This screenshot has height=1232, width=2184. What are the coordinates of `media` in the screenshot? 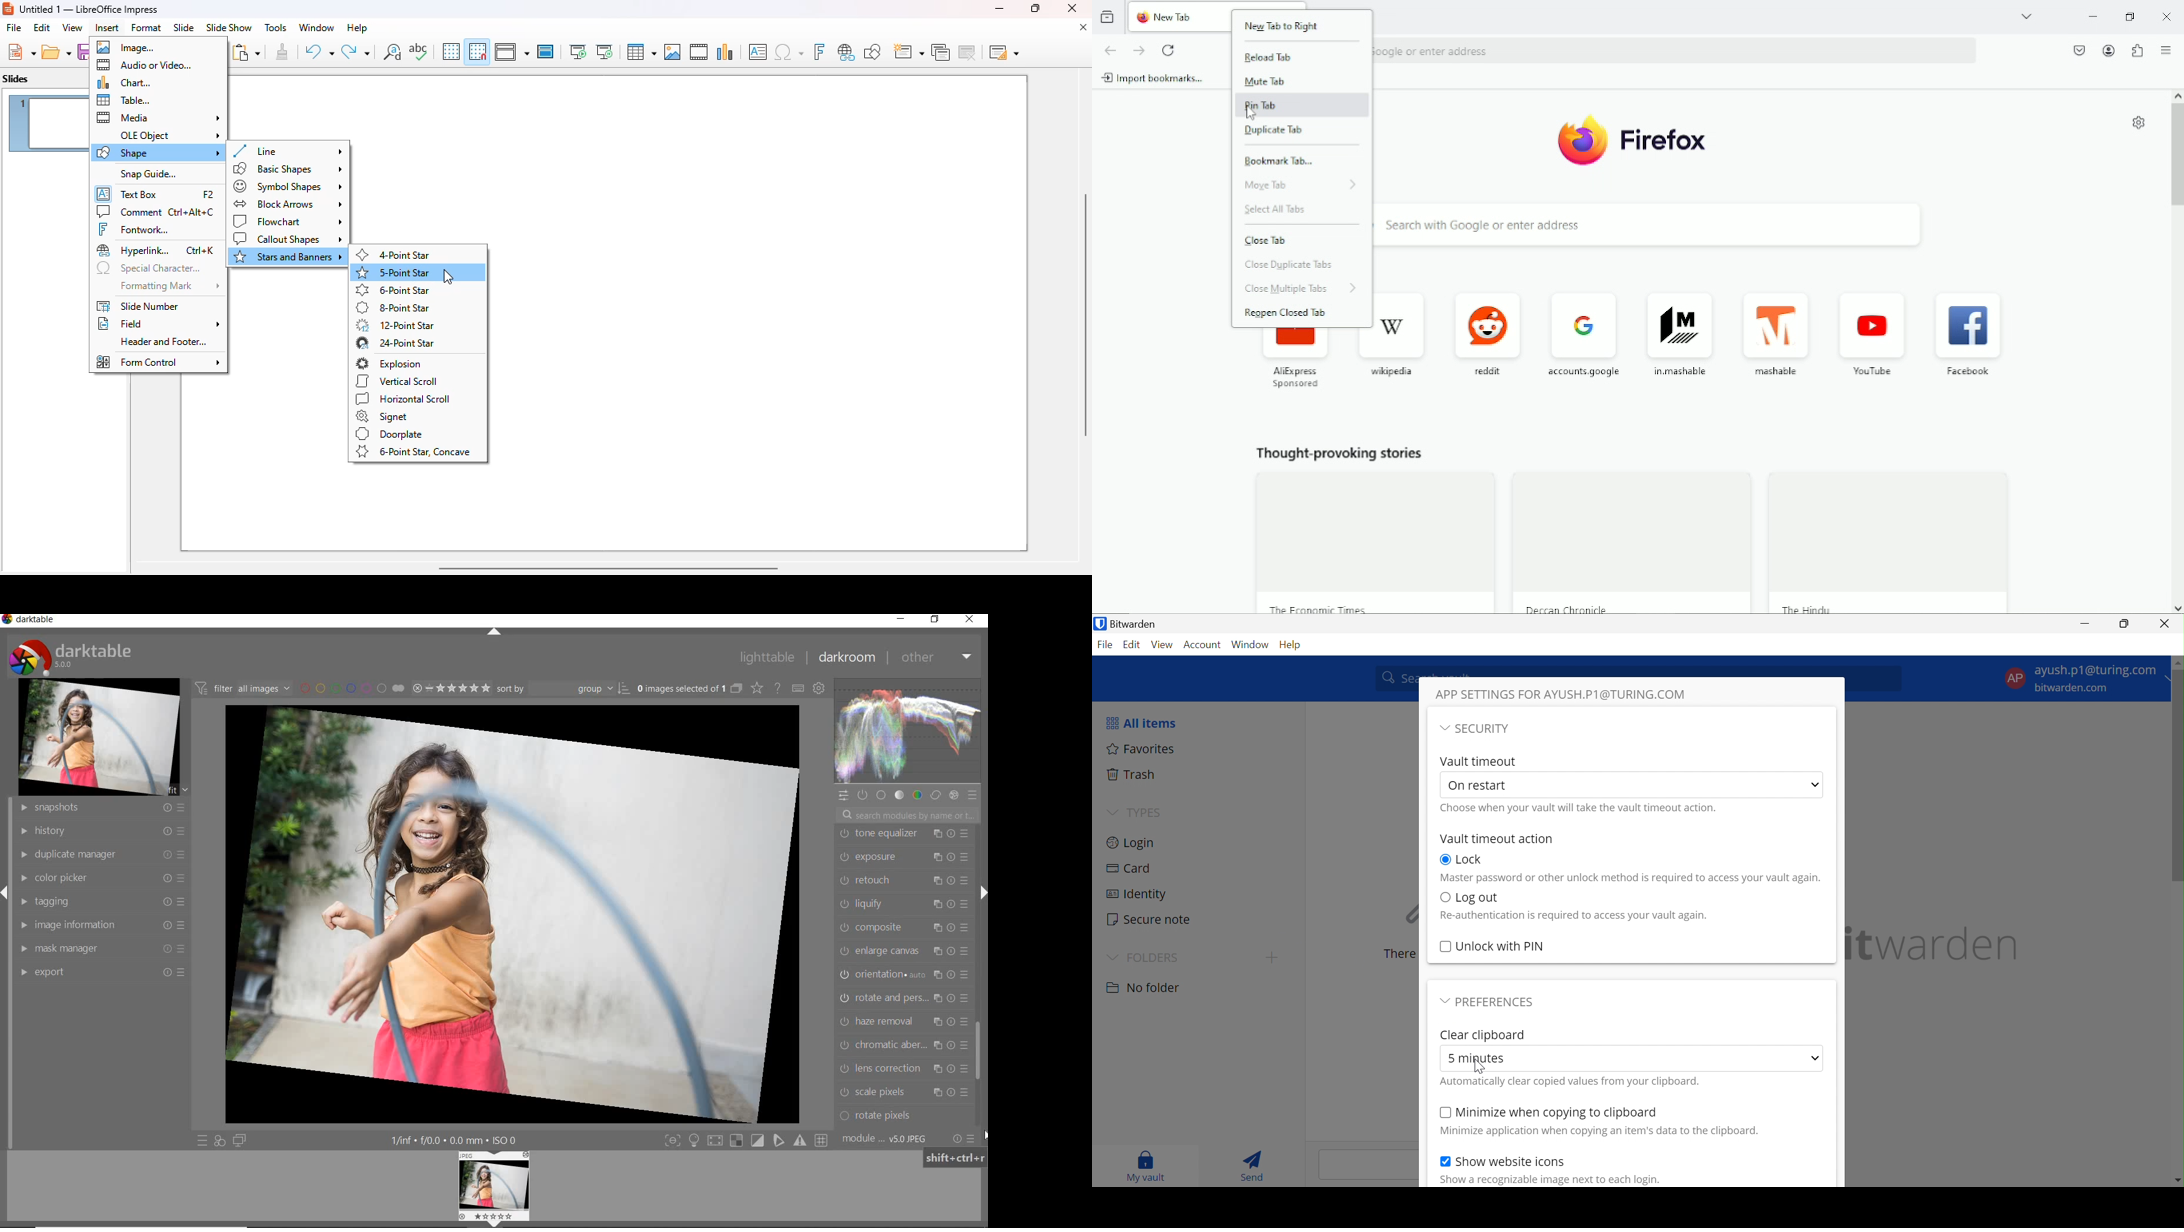 It's located at (158, 118).